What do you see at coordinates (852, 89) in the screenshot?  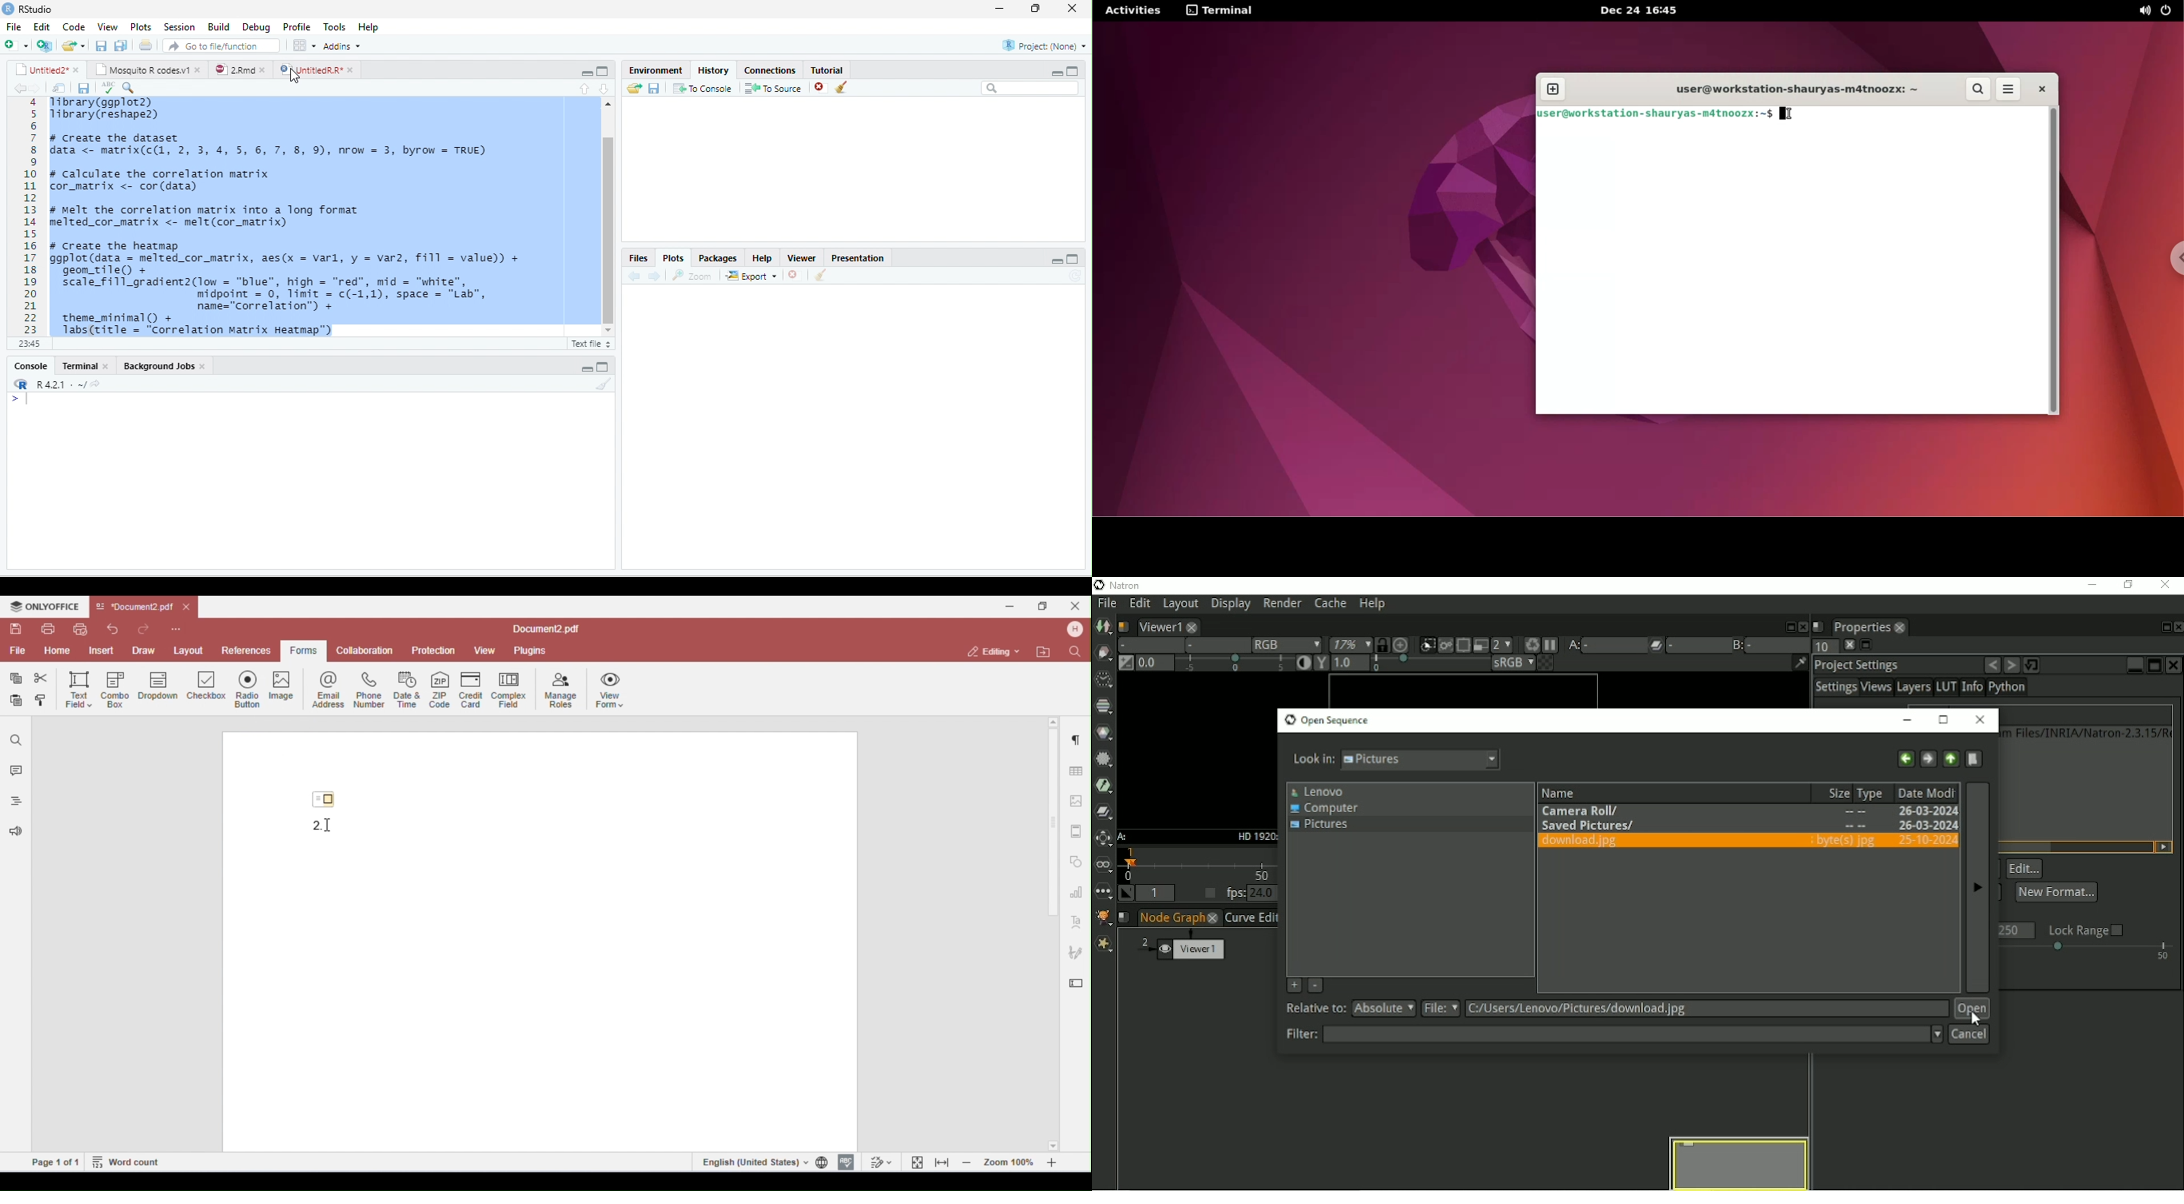 I see `clean` at bounding box center [852, 89].